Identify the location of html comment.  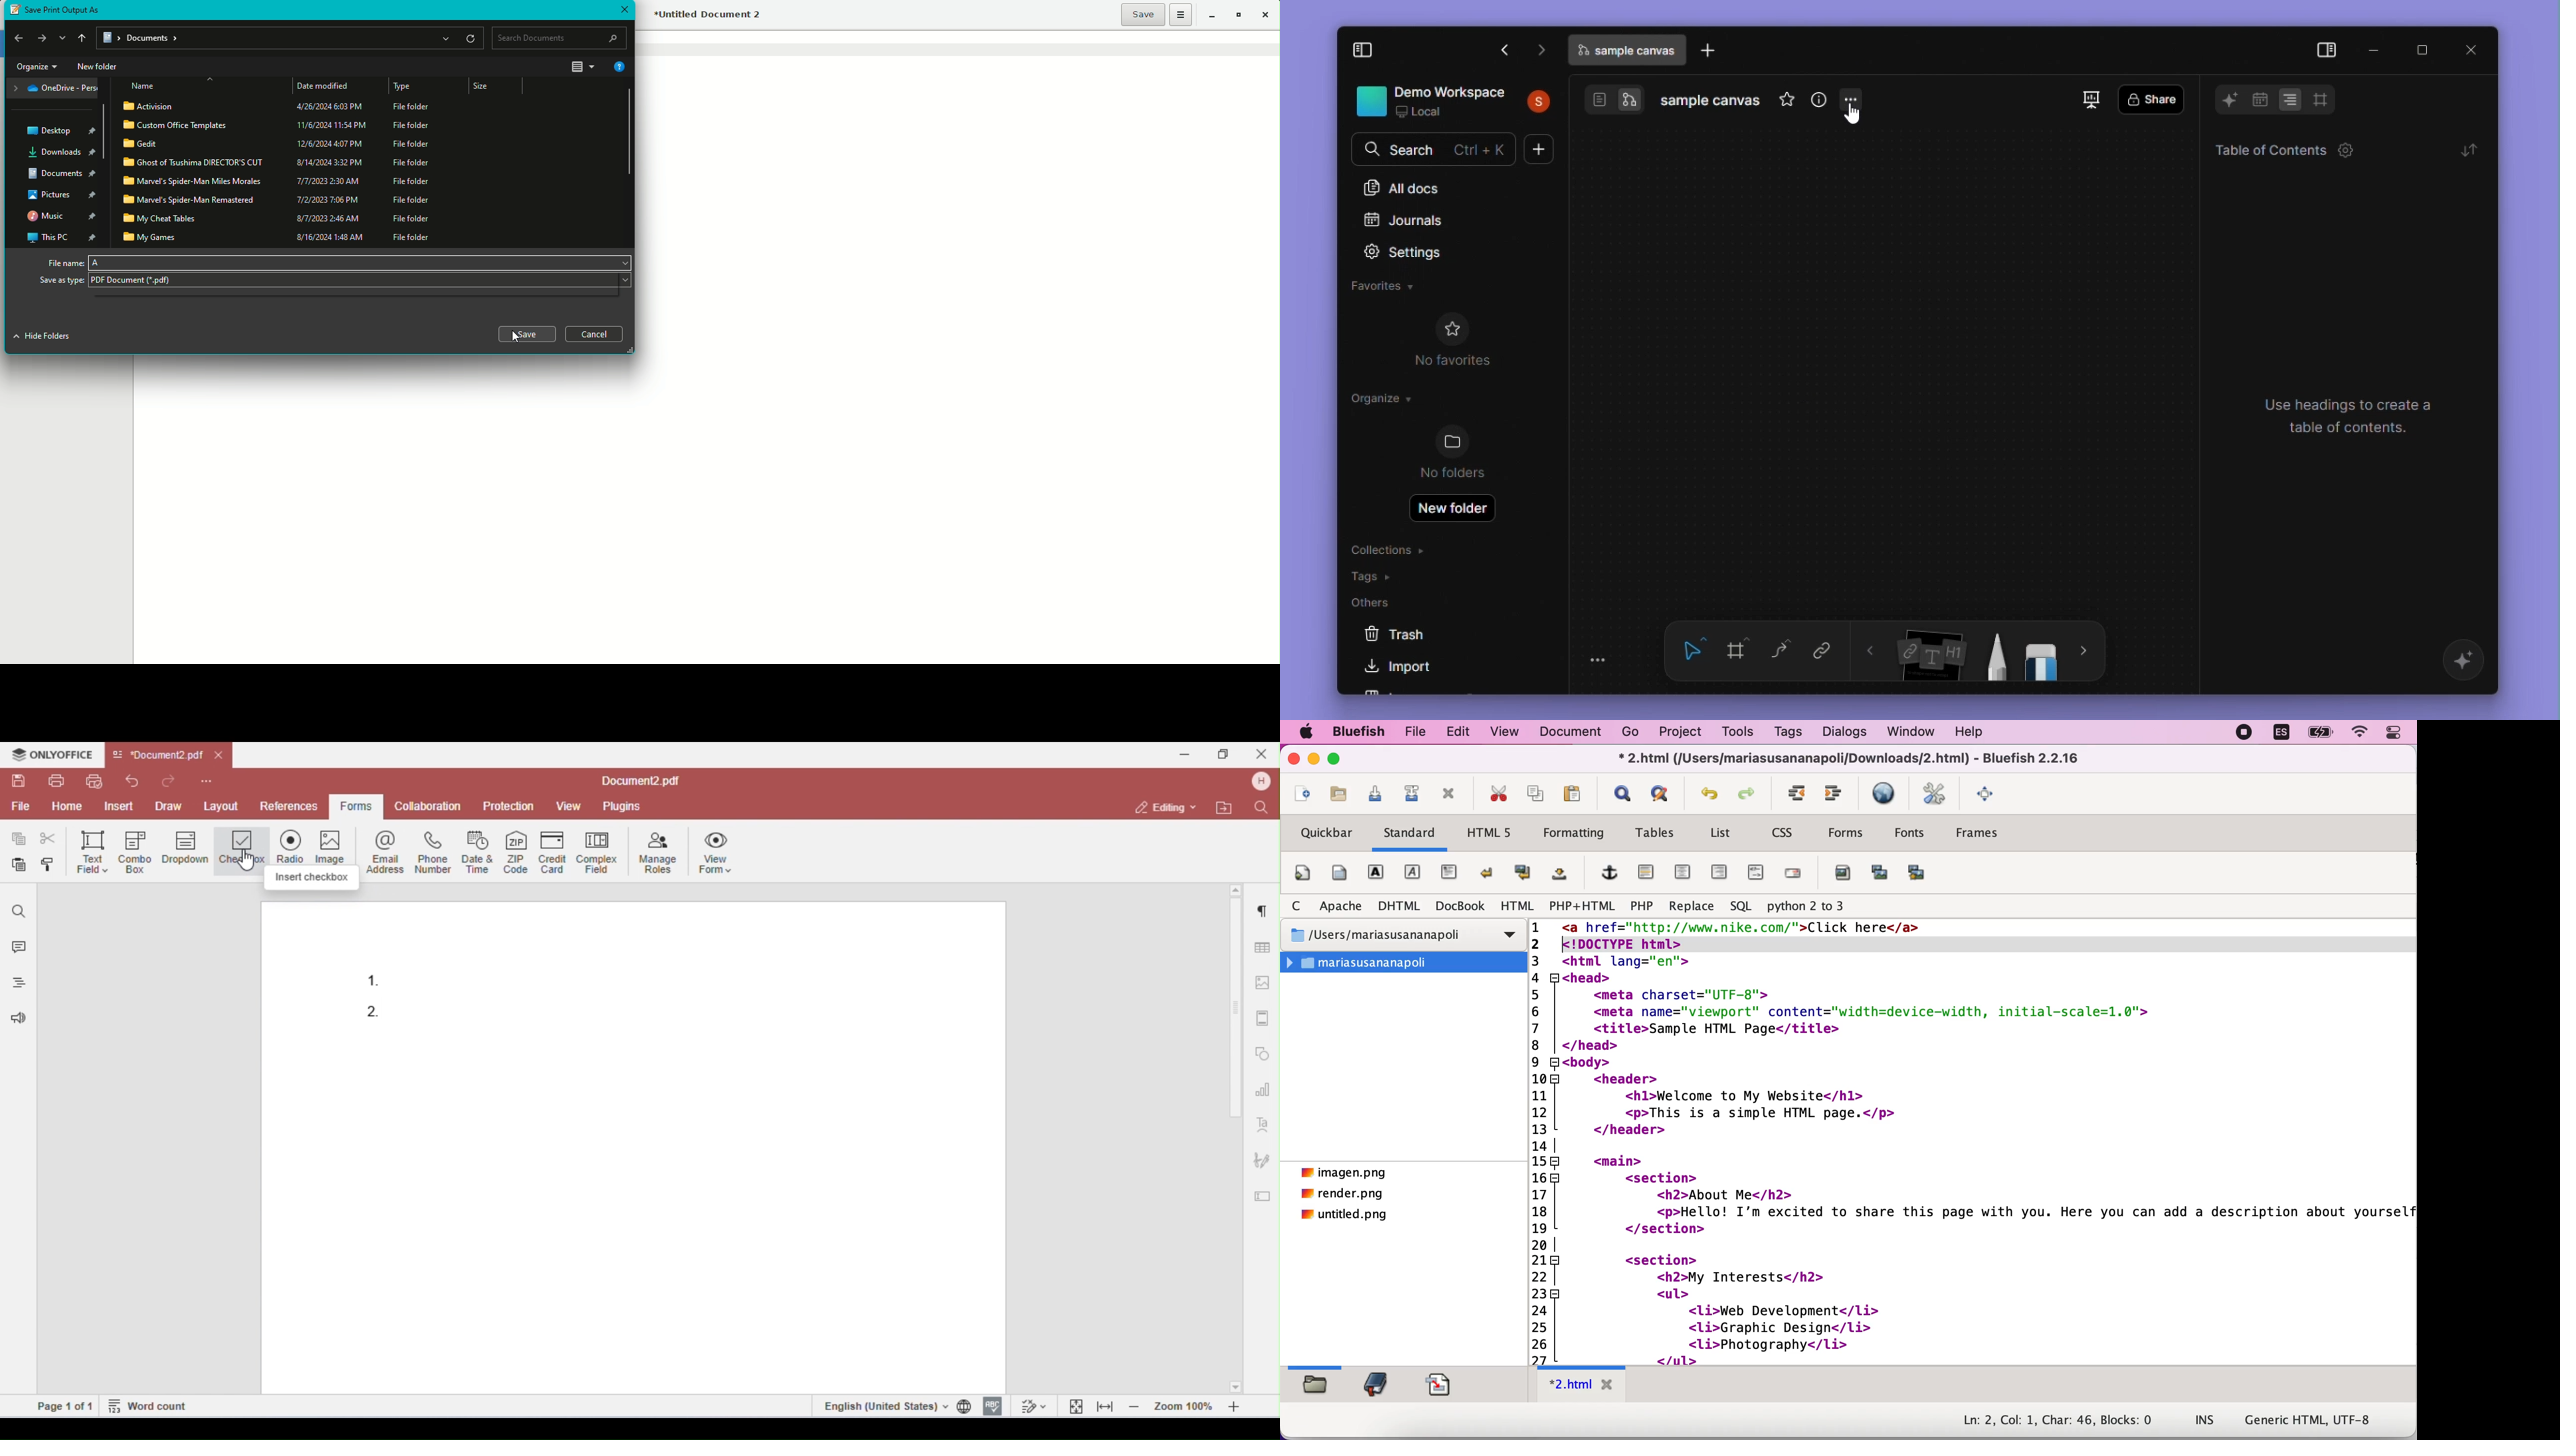
(1752, 873).